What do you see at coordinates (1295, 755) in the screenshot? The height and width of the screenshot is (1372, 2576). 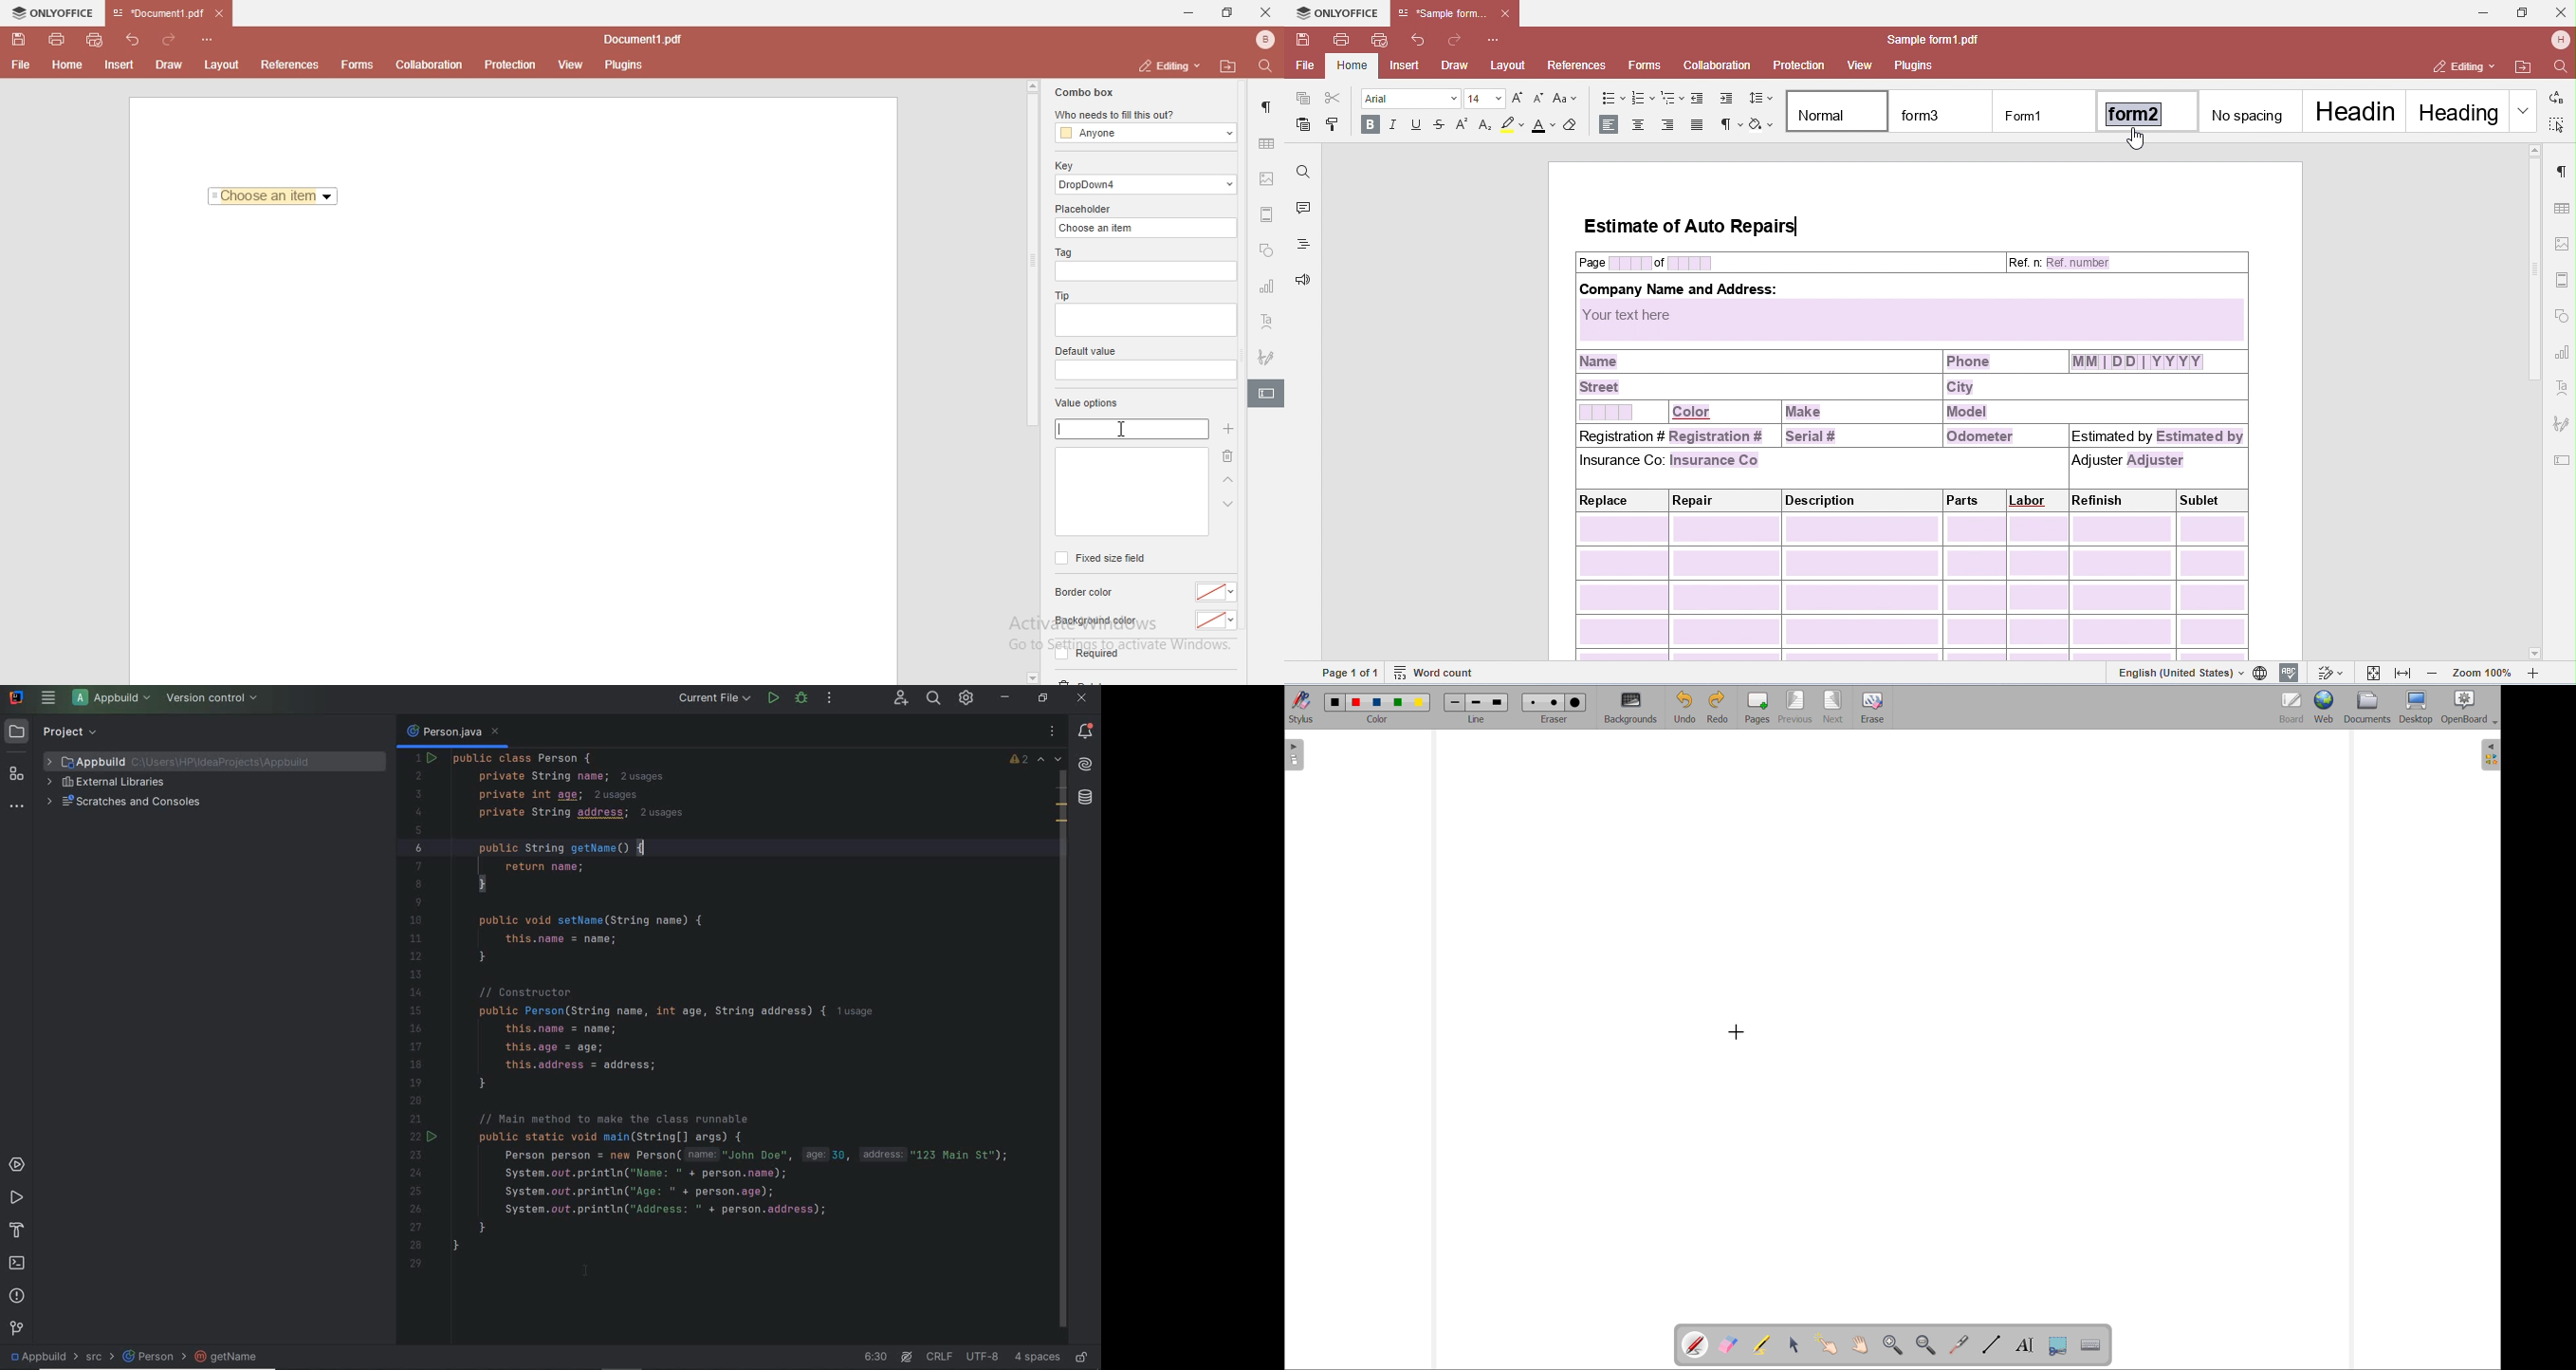 I see `open pages view` at bounding box center [1295, 755].